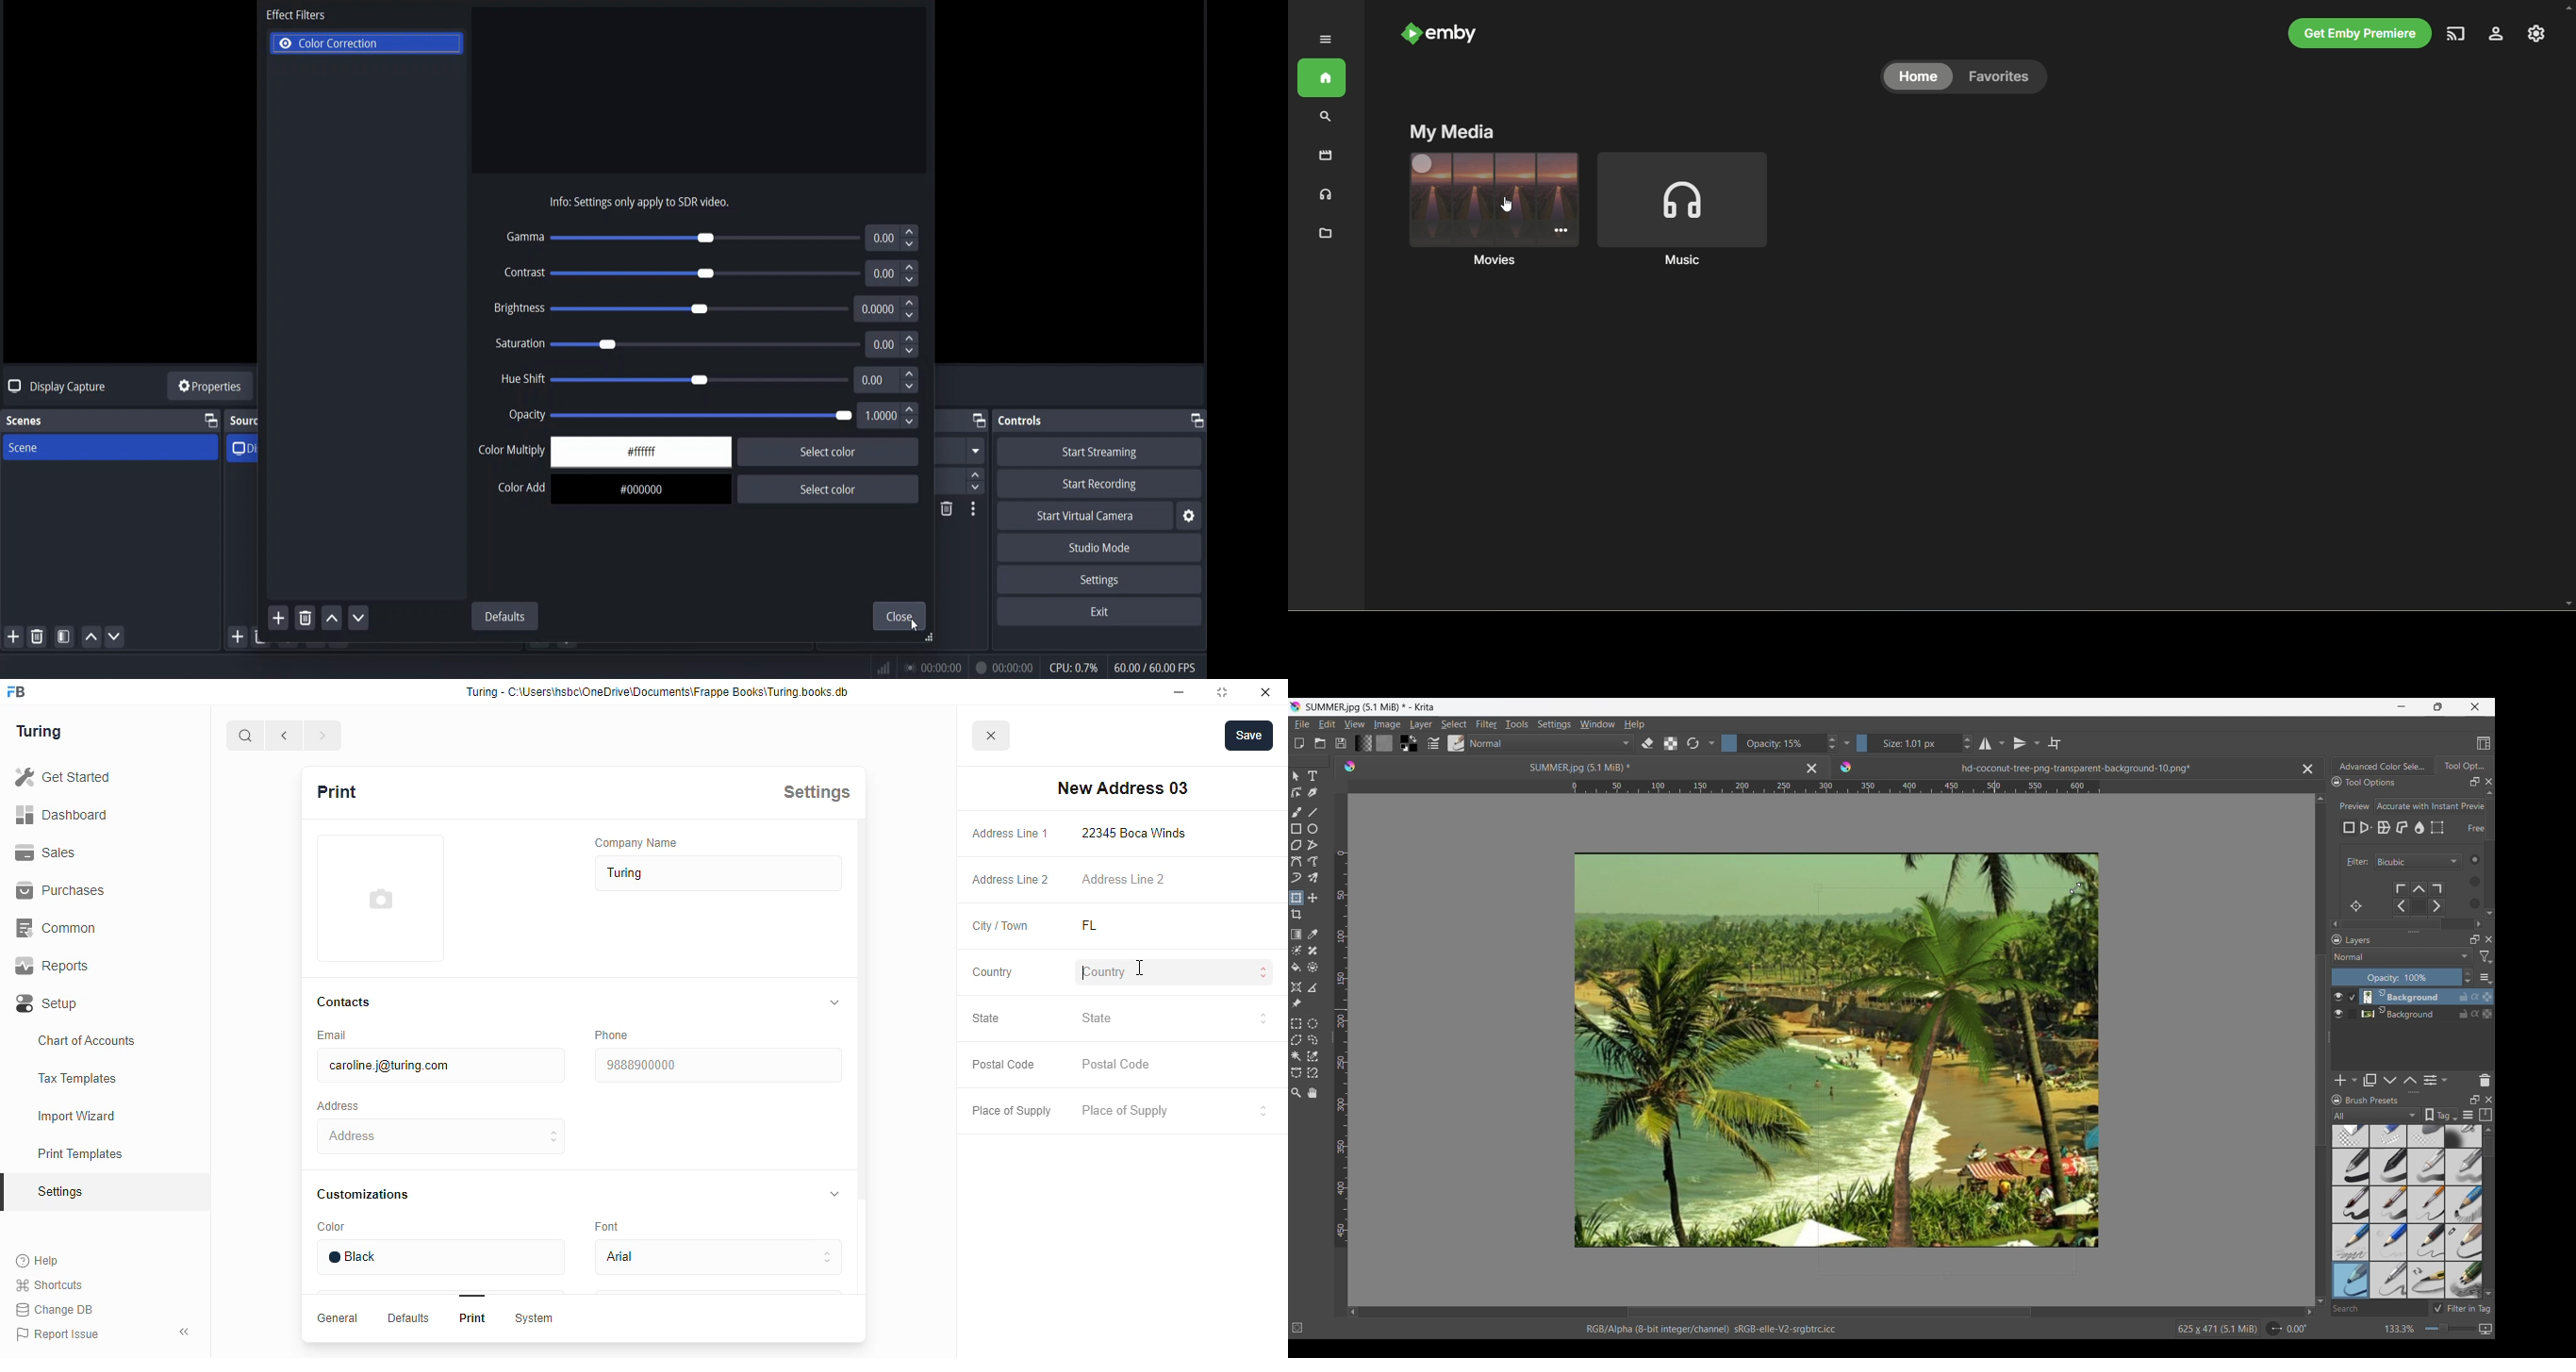 The height and width of the screenshot is (1372, 2576). I want to click on Tools, so click(1516, 724).